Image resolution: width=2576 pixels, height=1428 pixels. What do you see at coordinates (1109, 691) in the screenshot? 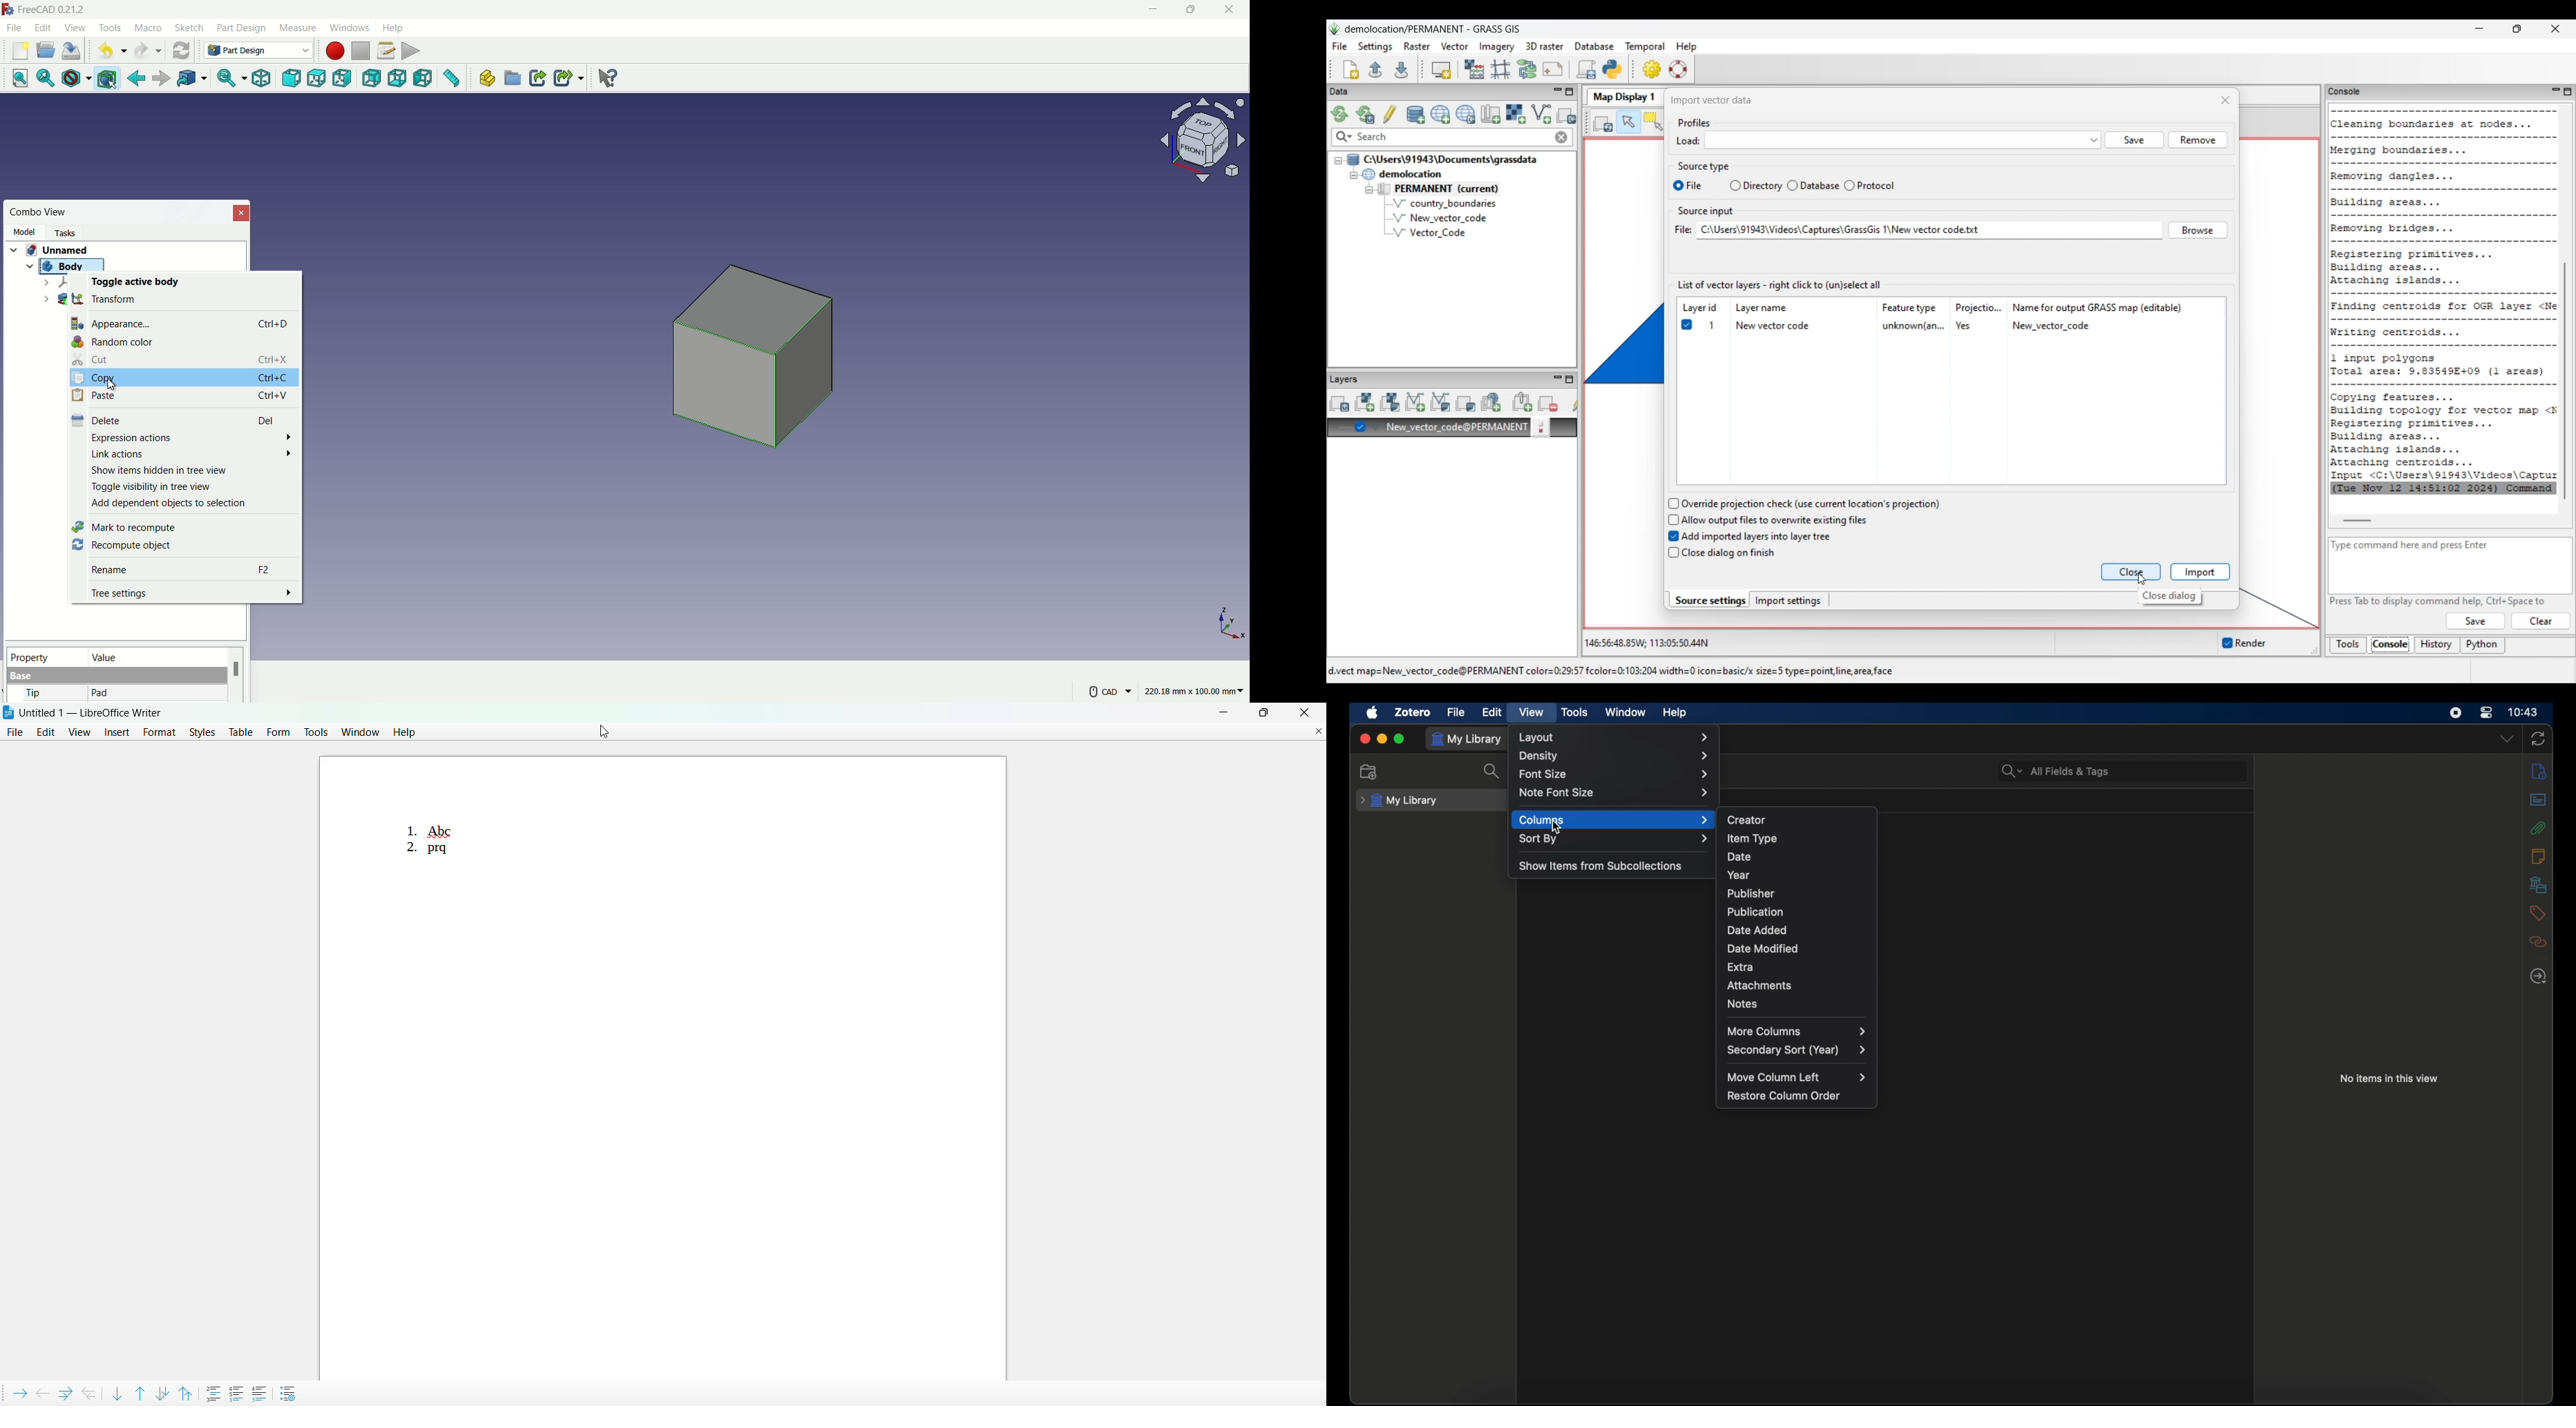
I see `CAD` at bounding box center [1109, 691].